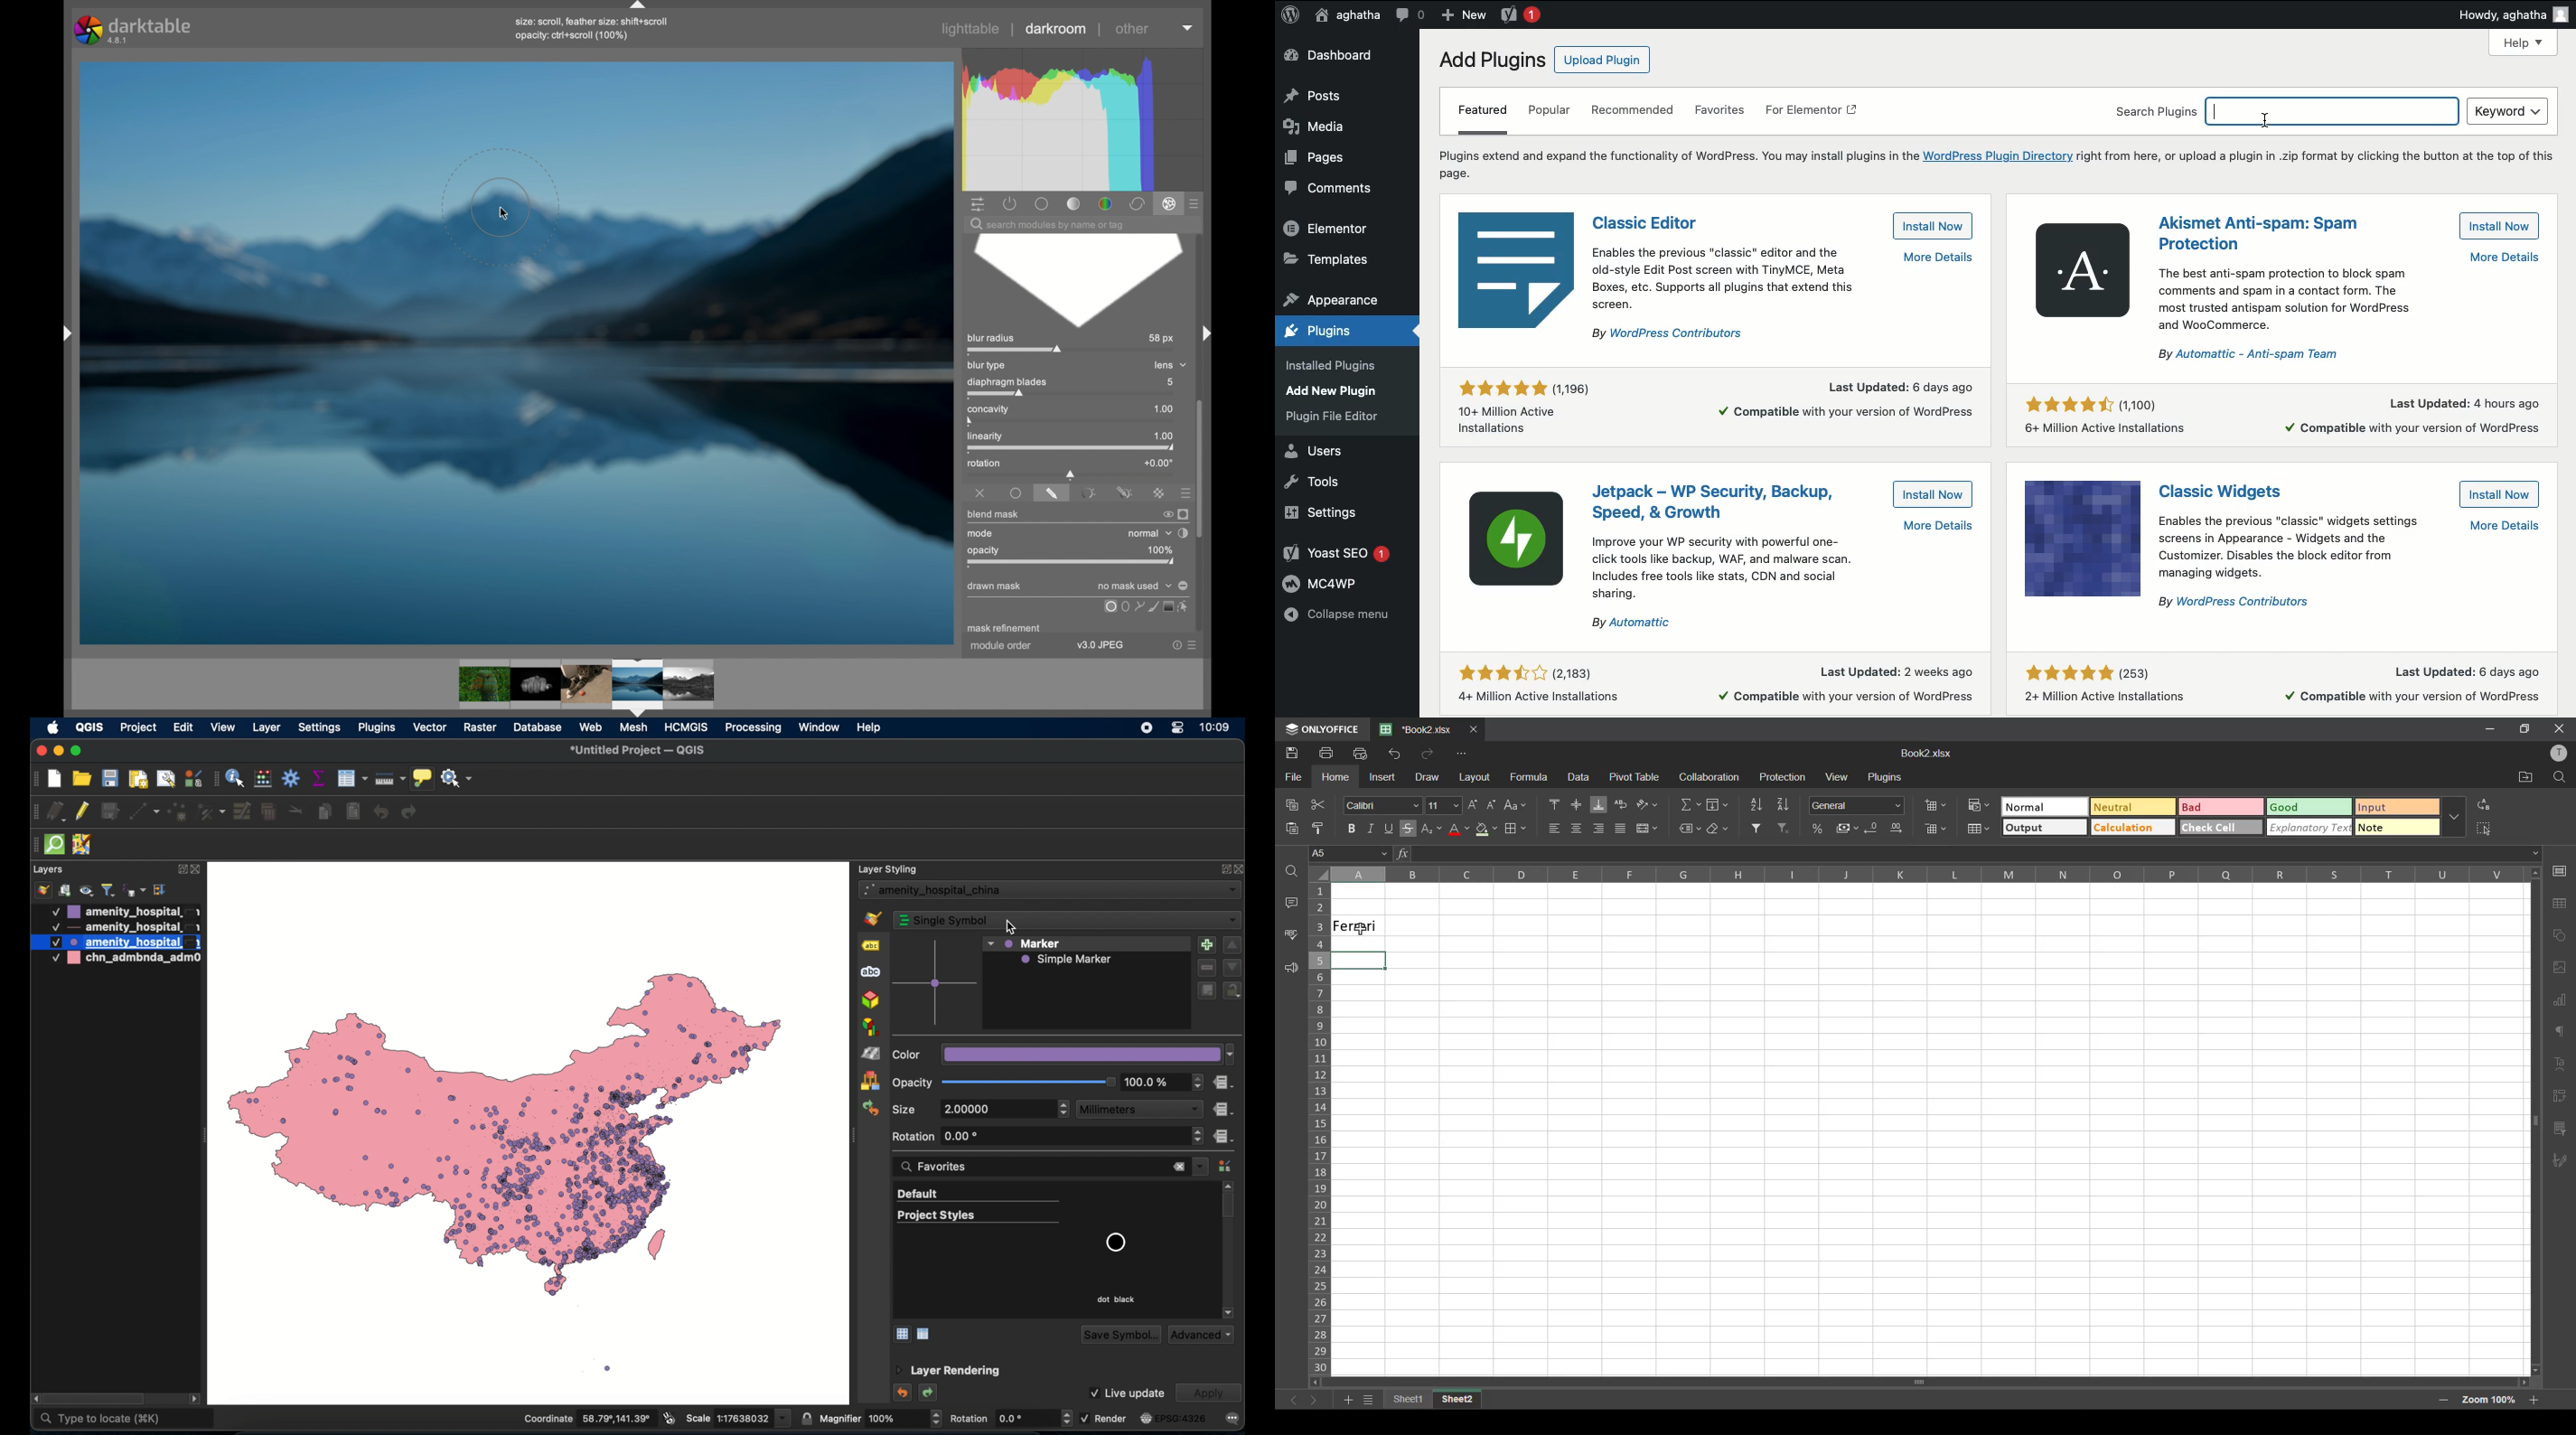  What do you see at coordinates (1226, 1167) in the screenshot?
I see `style manager` at bounding box center [1226, 1167].